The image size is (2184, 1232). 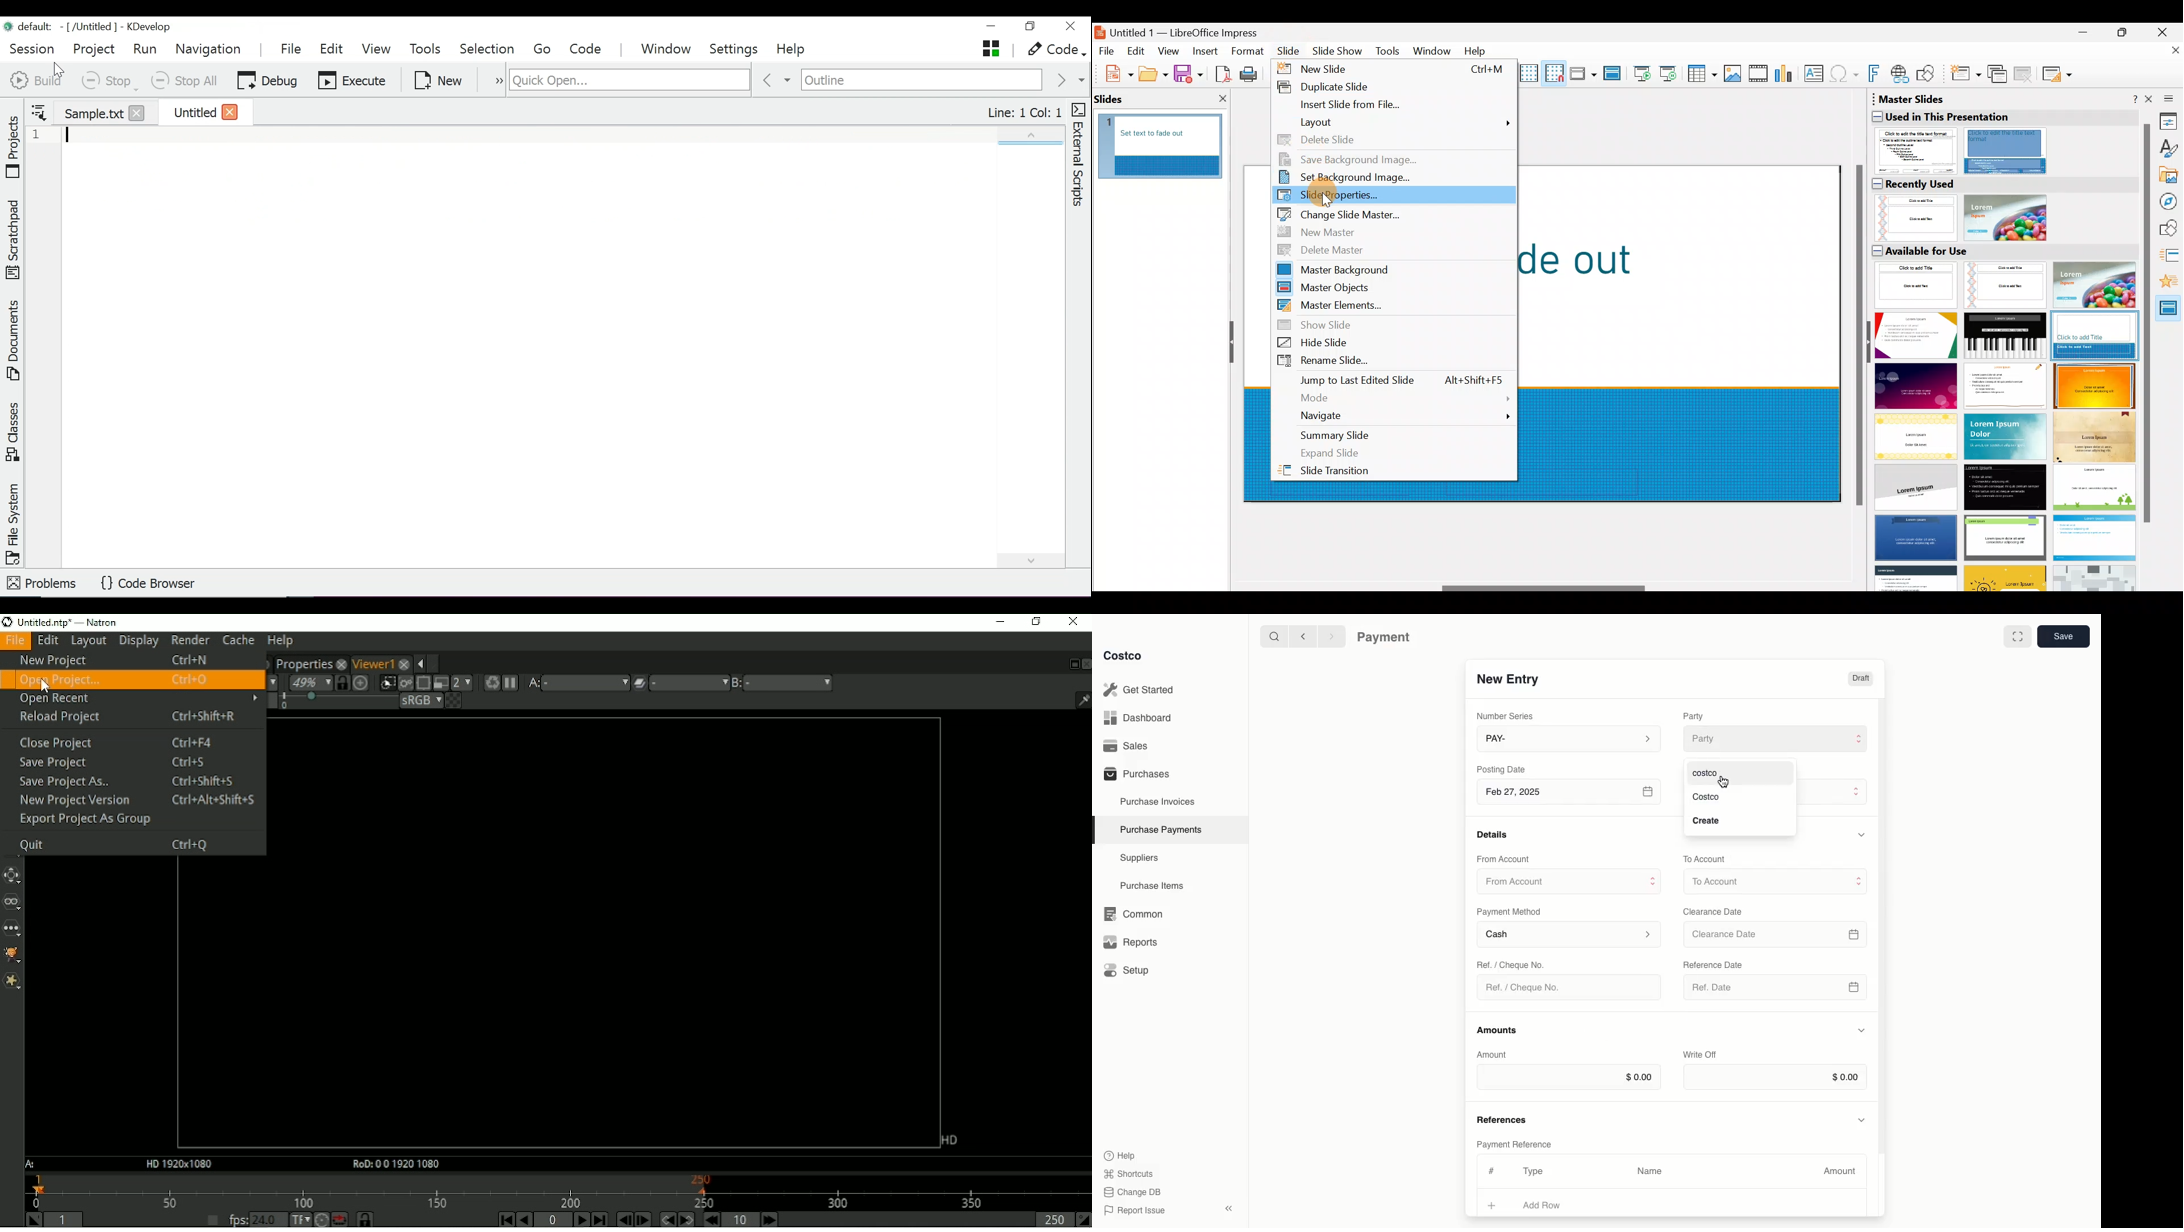 What do you see at coordinates (1775, 1077) in the screenshot?
I see `$0.00` at bounding box center [1775, 1077].